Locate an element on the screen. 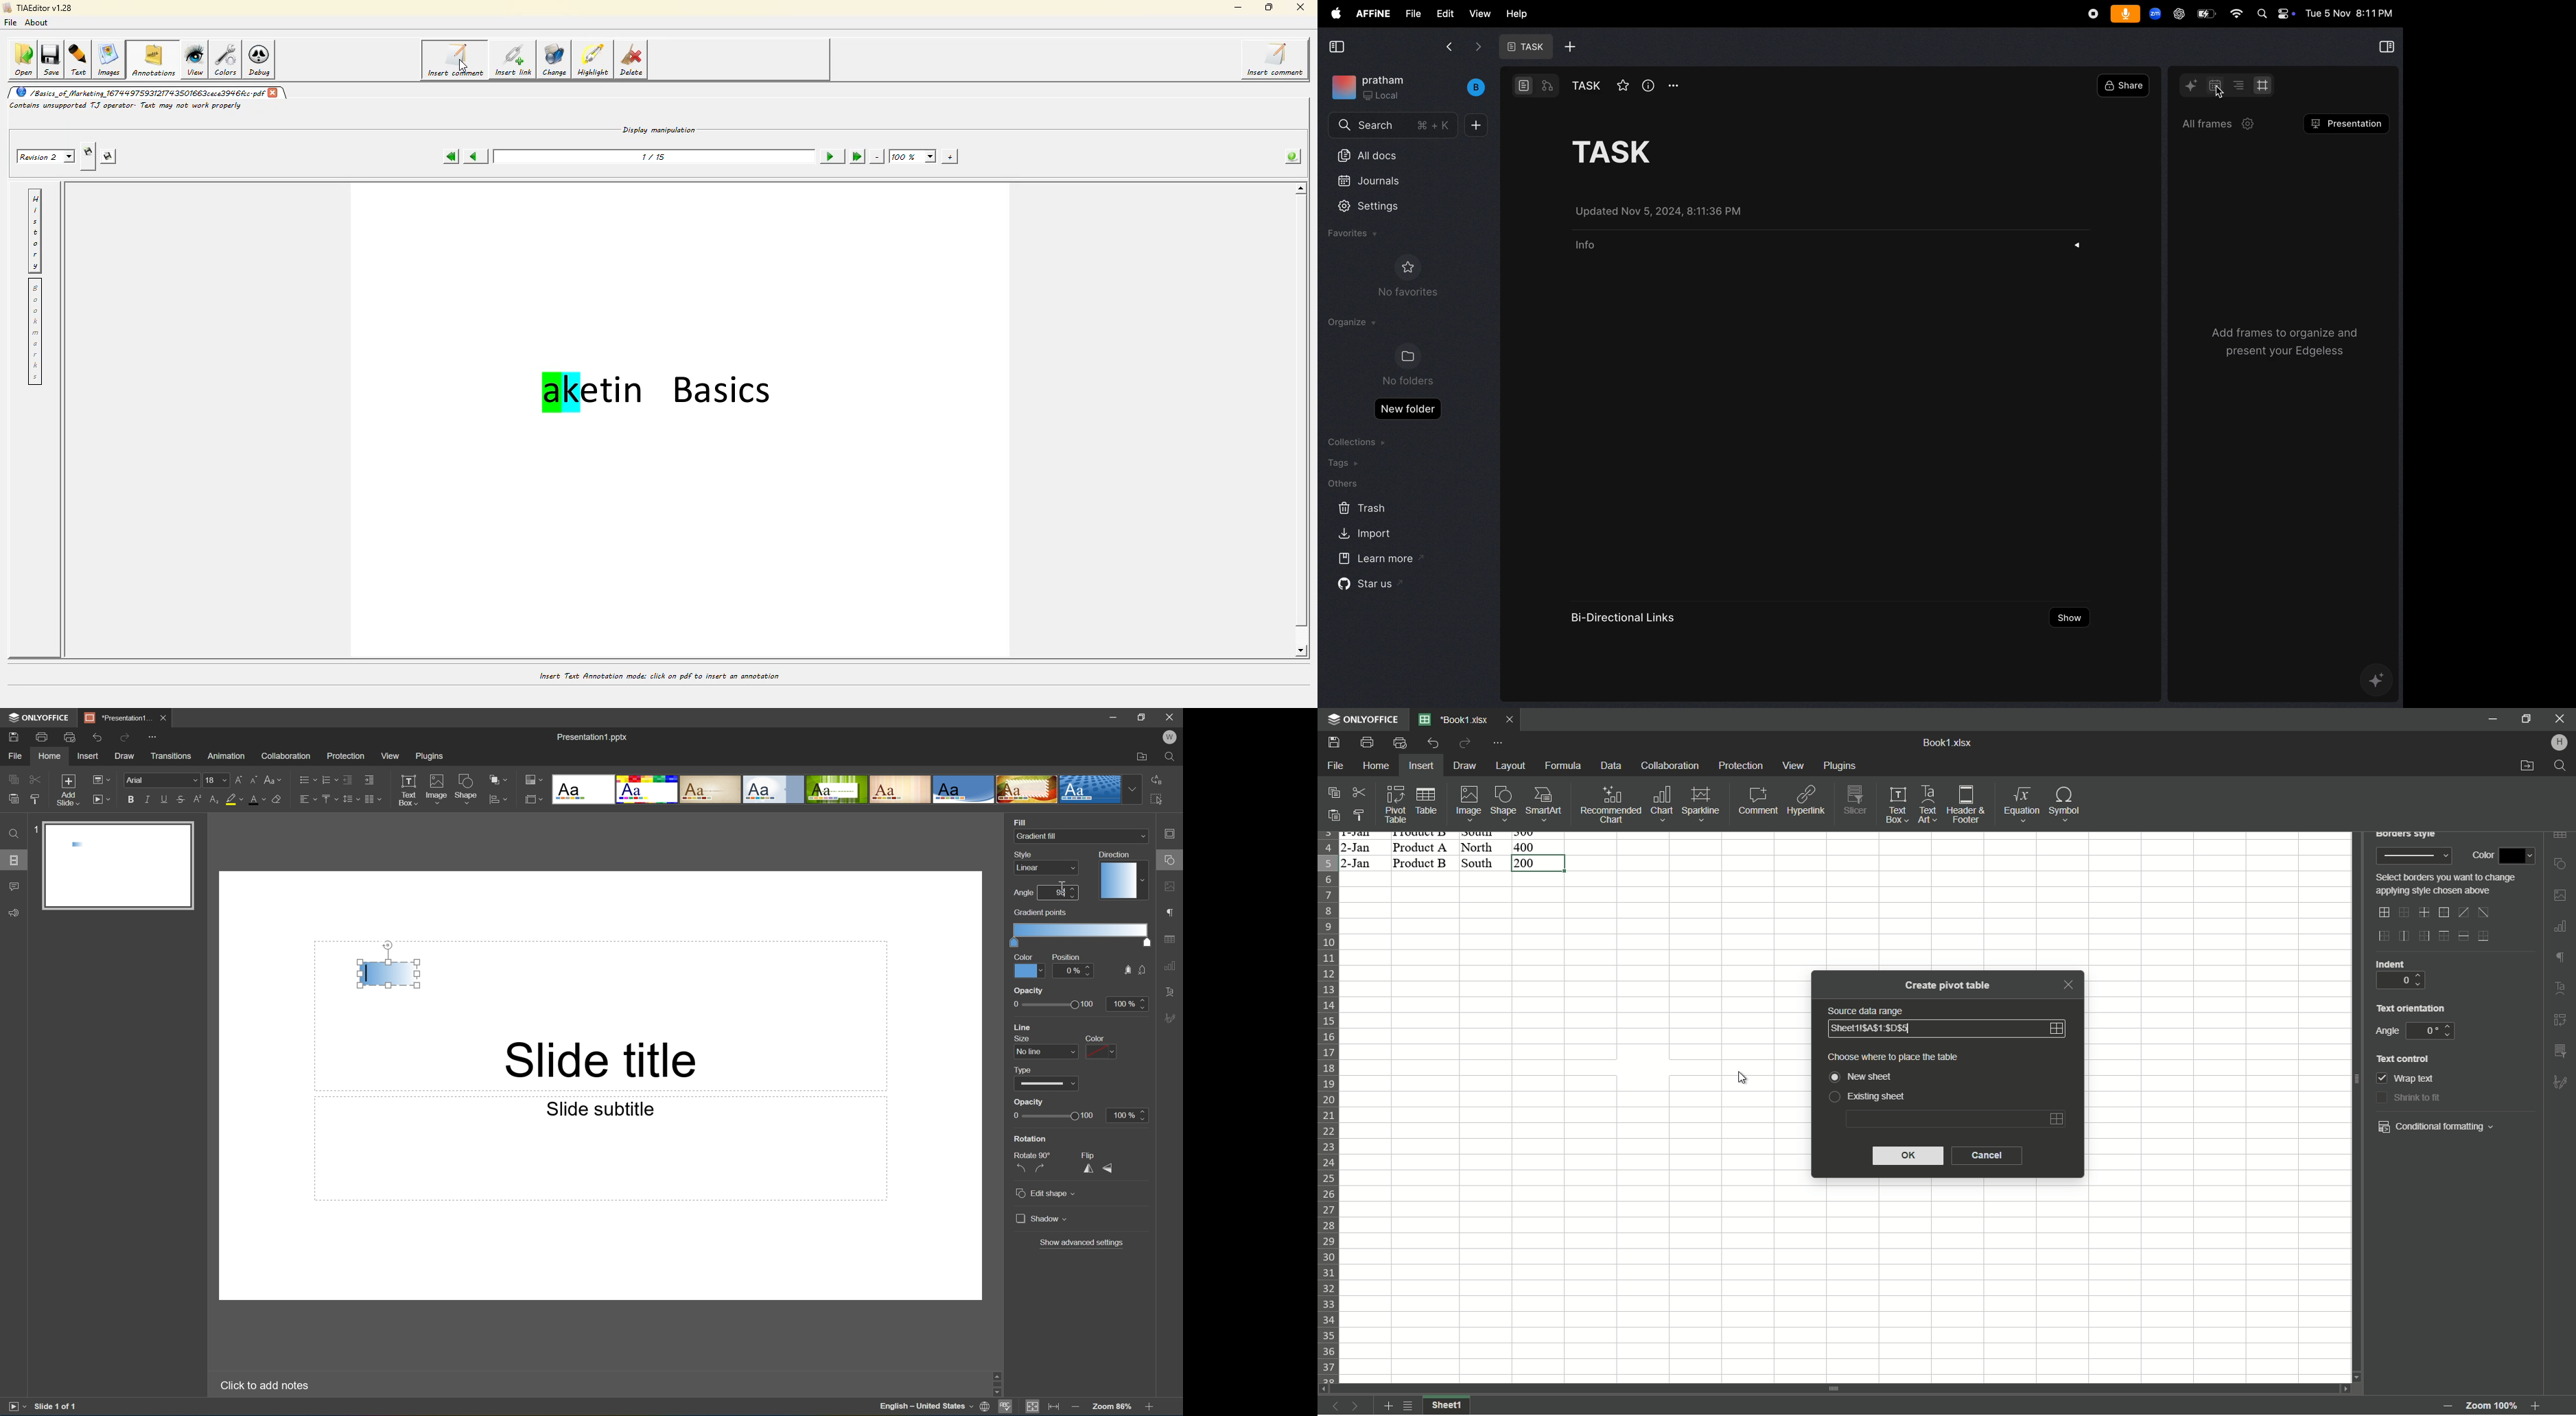 This screenshot has width=2576, height=1428. Header and footer is located at coordinates (1970, 805).